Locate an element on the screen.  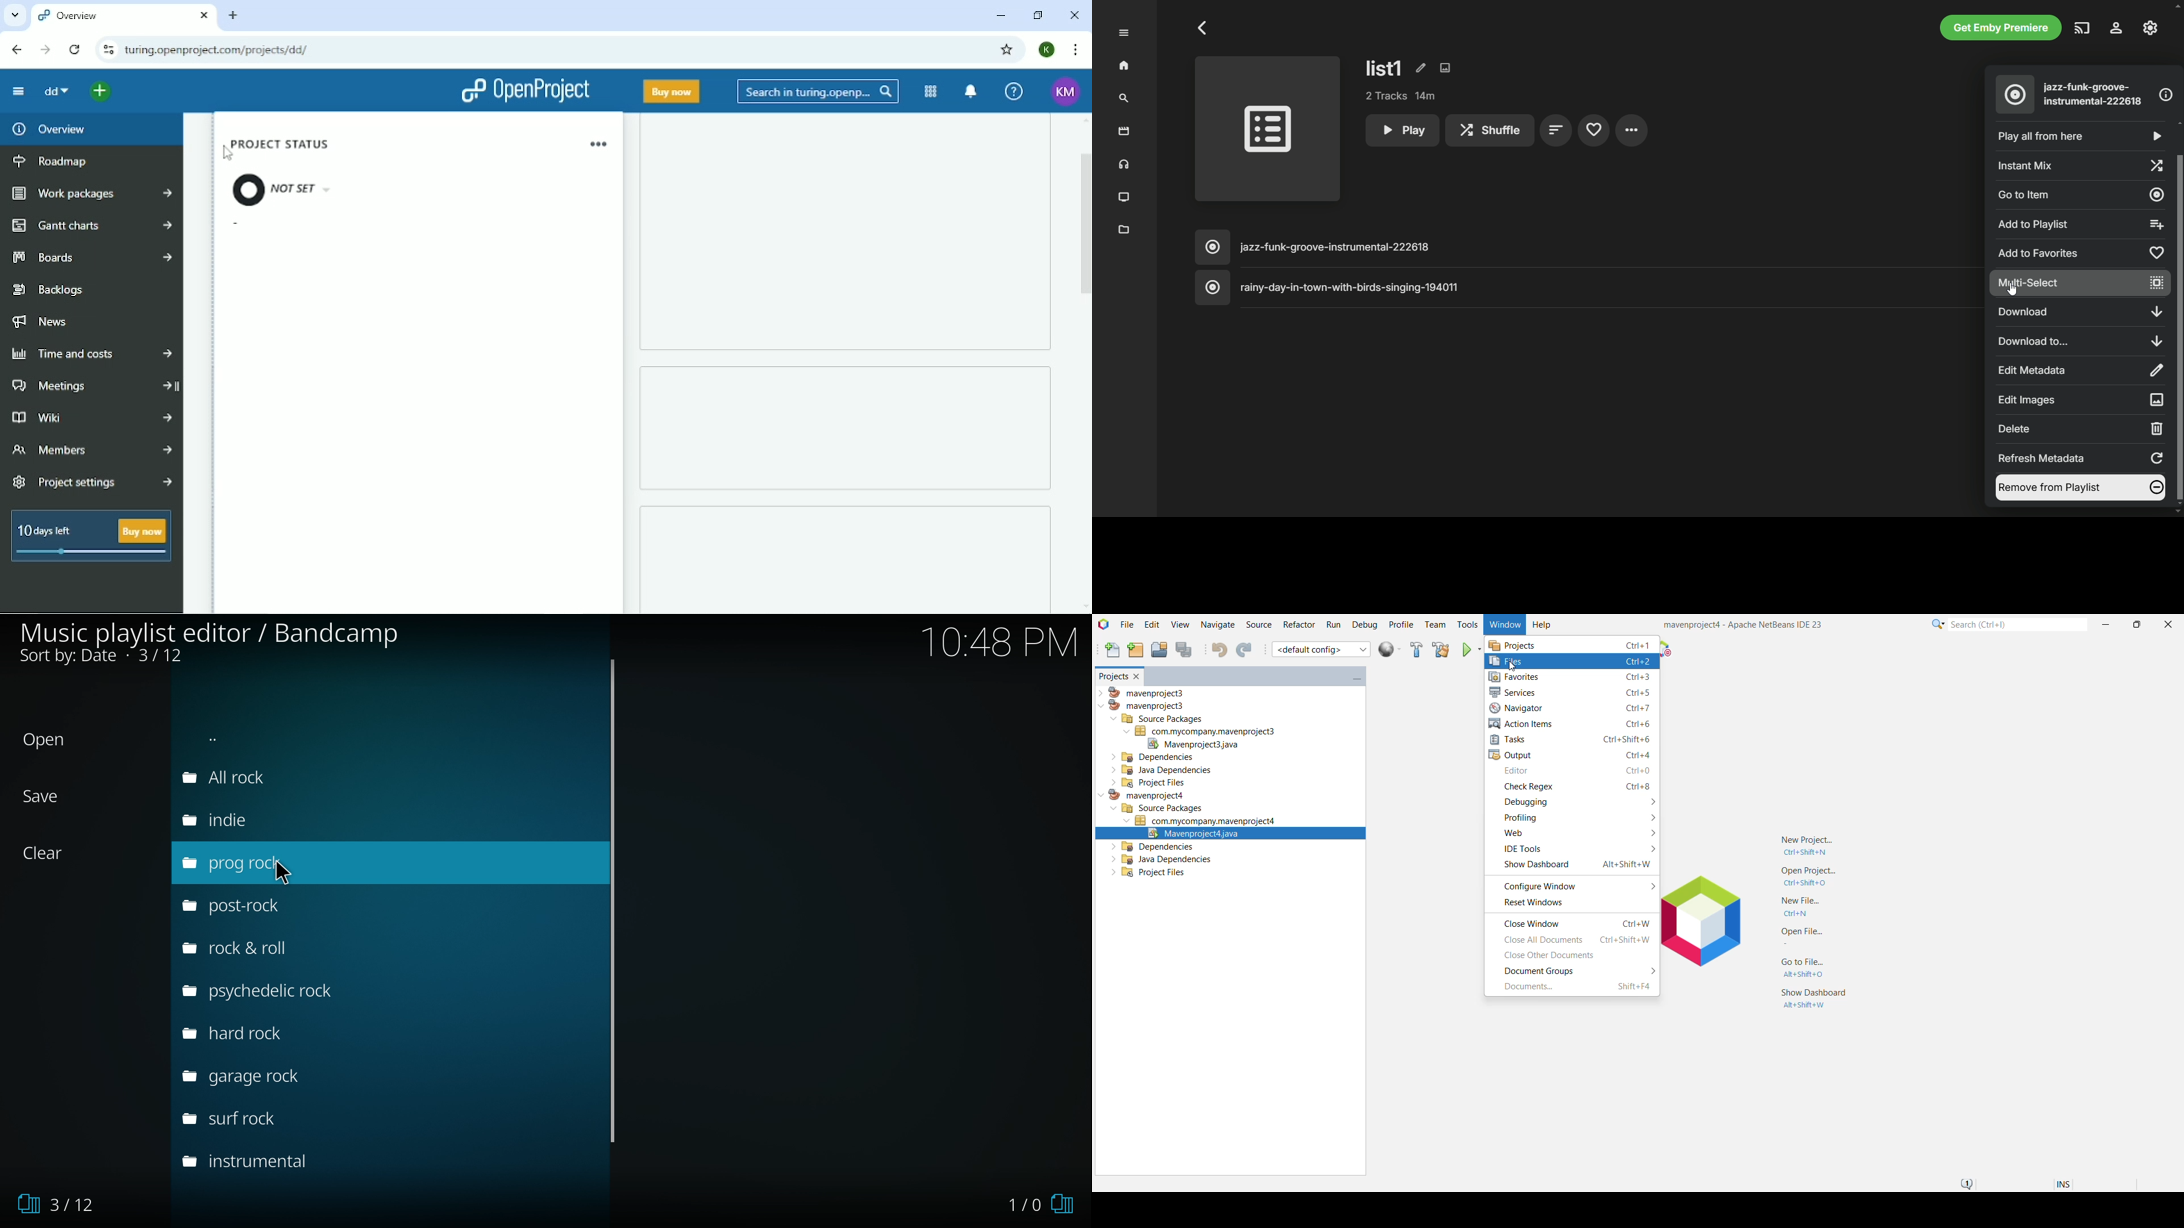
1/0 is located at coordinates (1038, 1204).